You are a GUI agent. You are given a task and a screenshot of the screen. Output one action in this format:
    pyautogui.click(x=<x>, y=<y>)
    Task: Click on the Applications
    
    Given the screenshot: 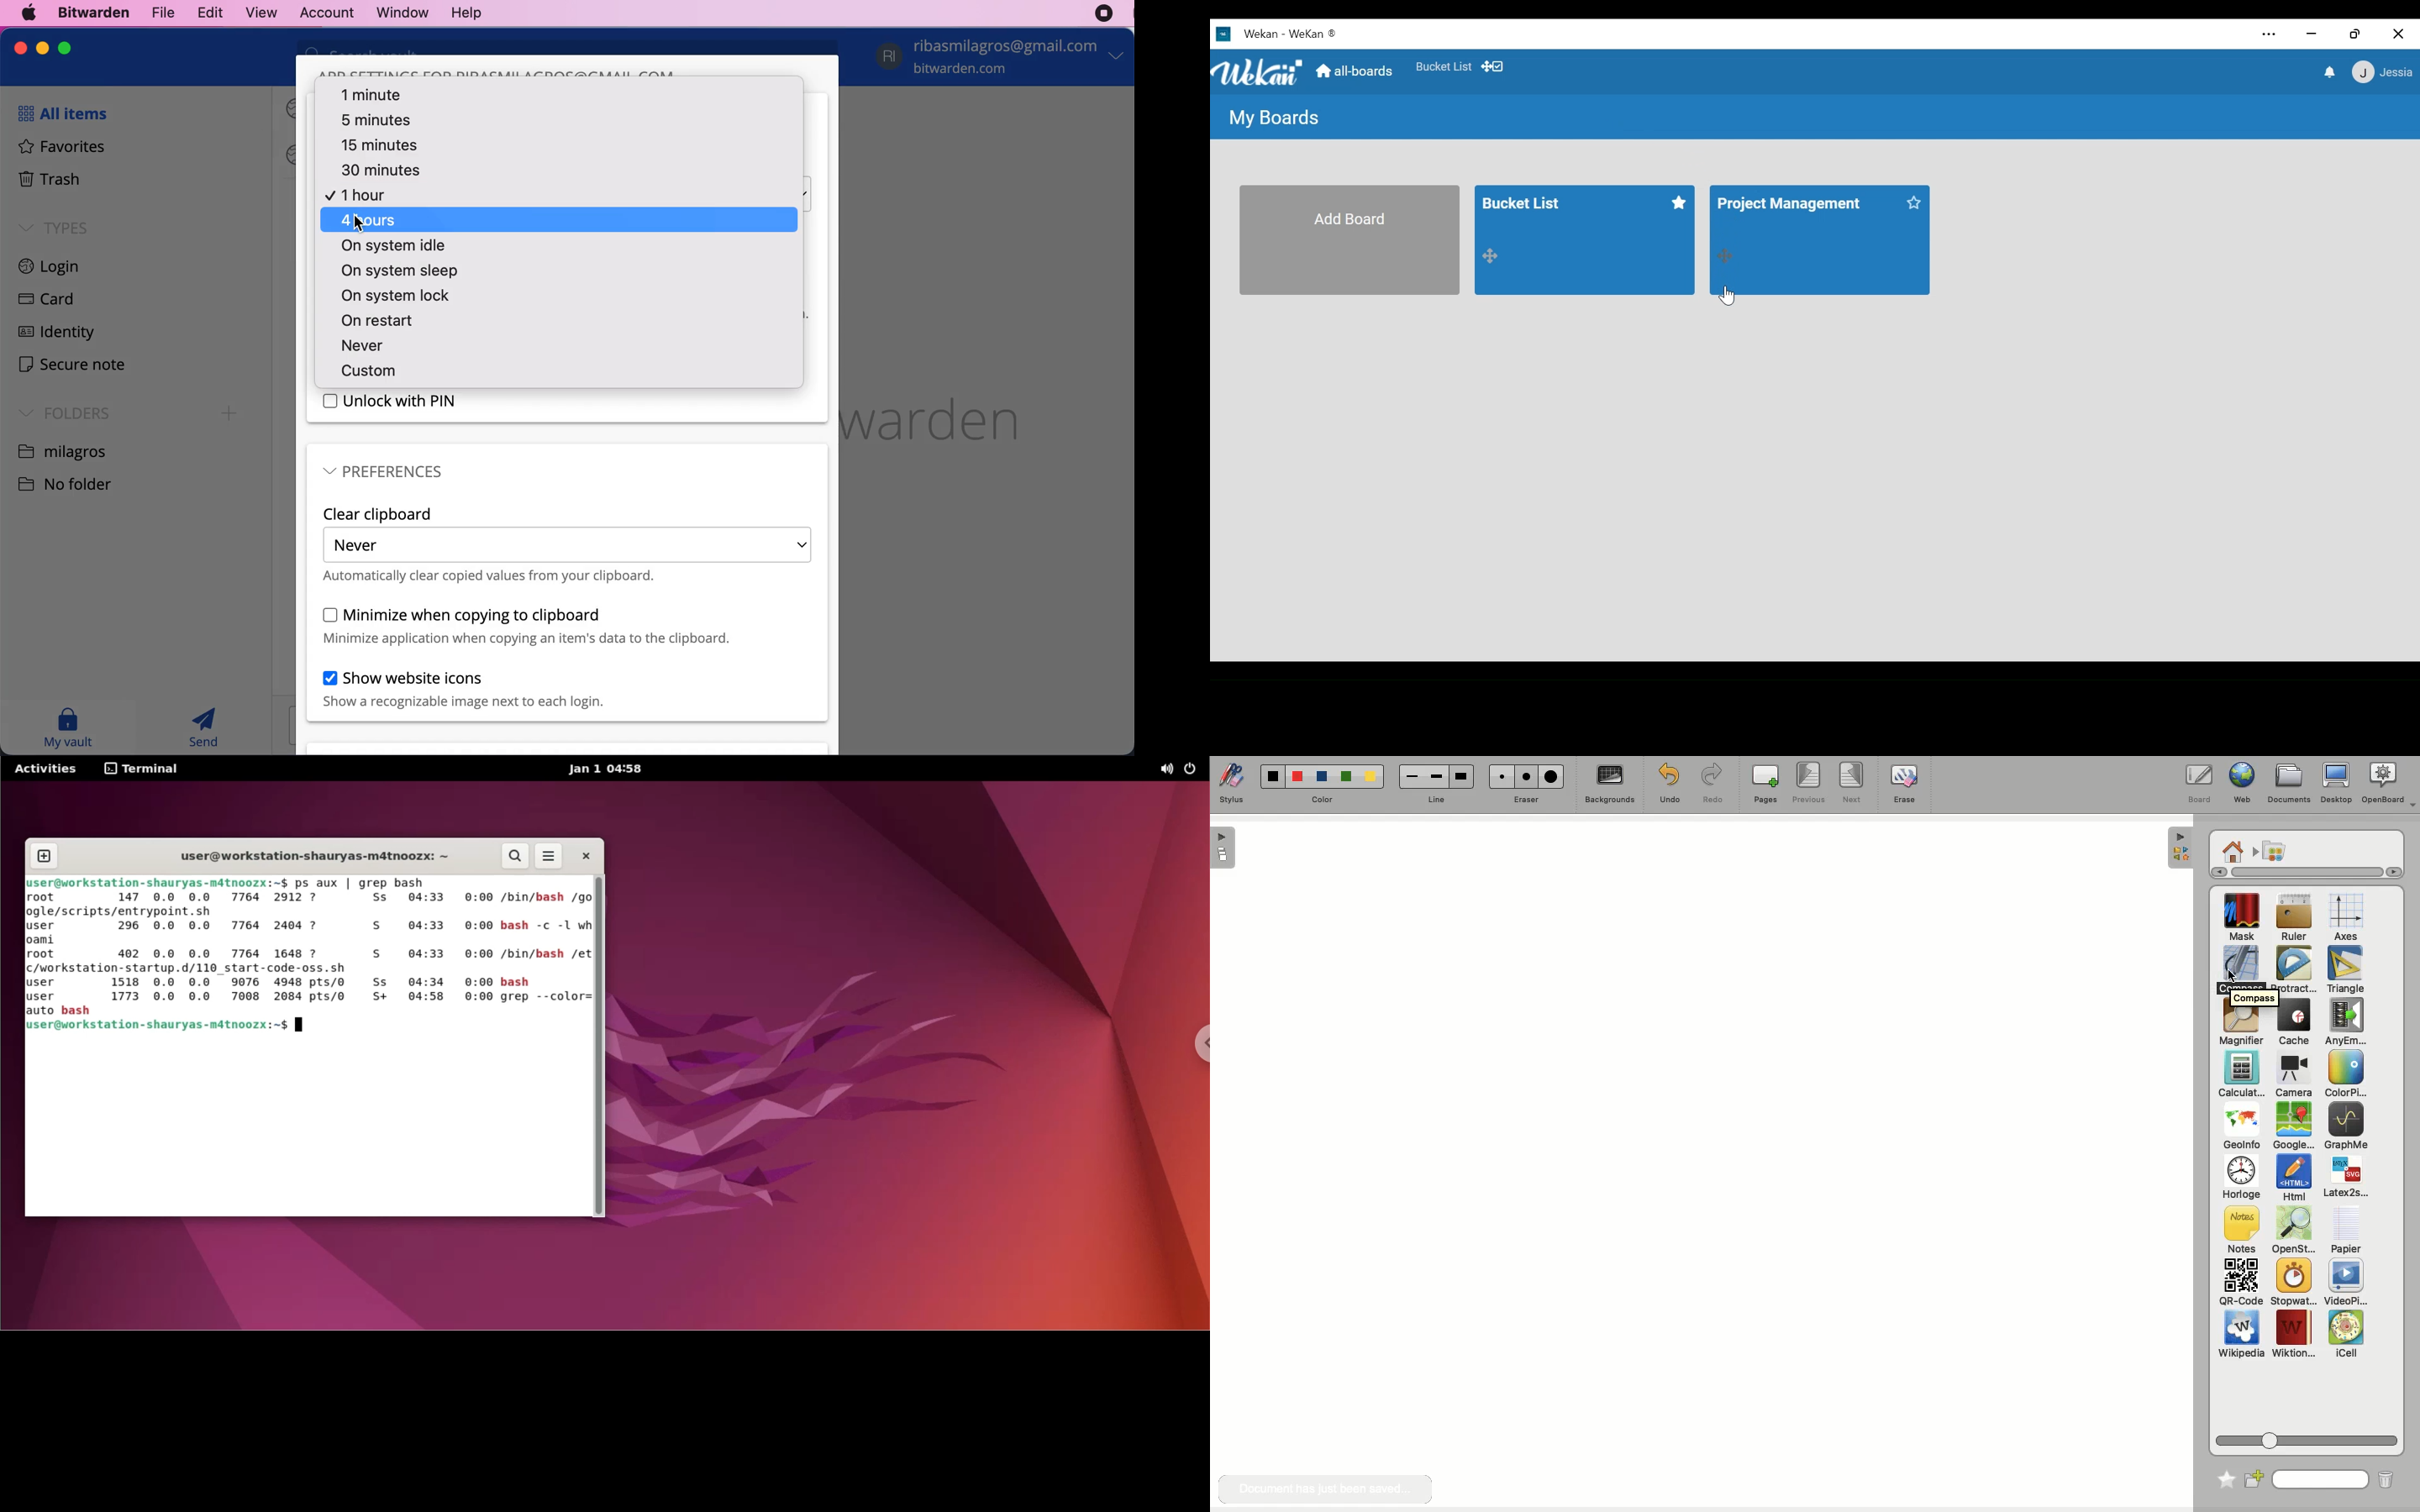 What is the action you would take?
    pyautogui.click(x=2274, y=852)
    